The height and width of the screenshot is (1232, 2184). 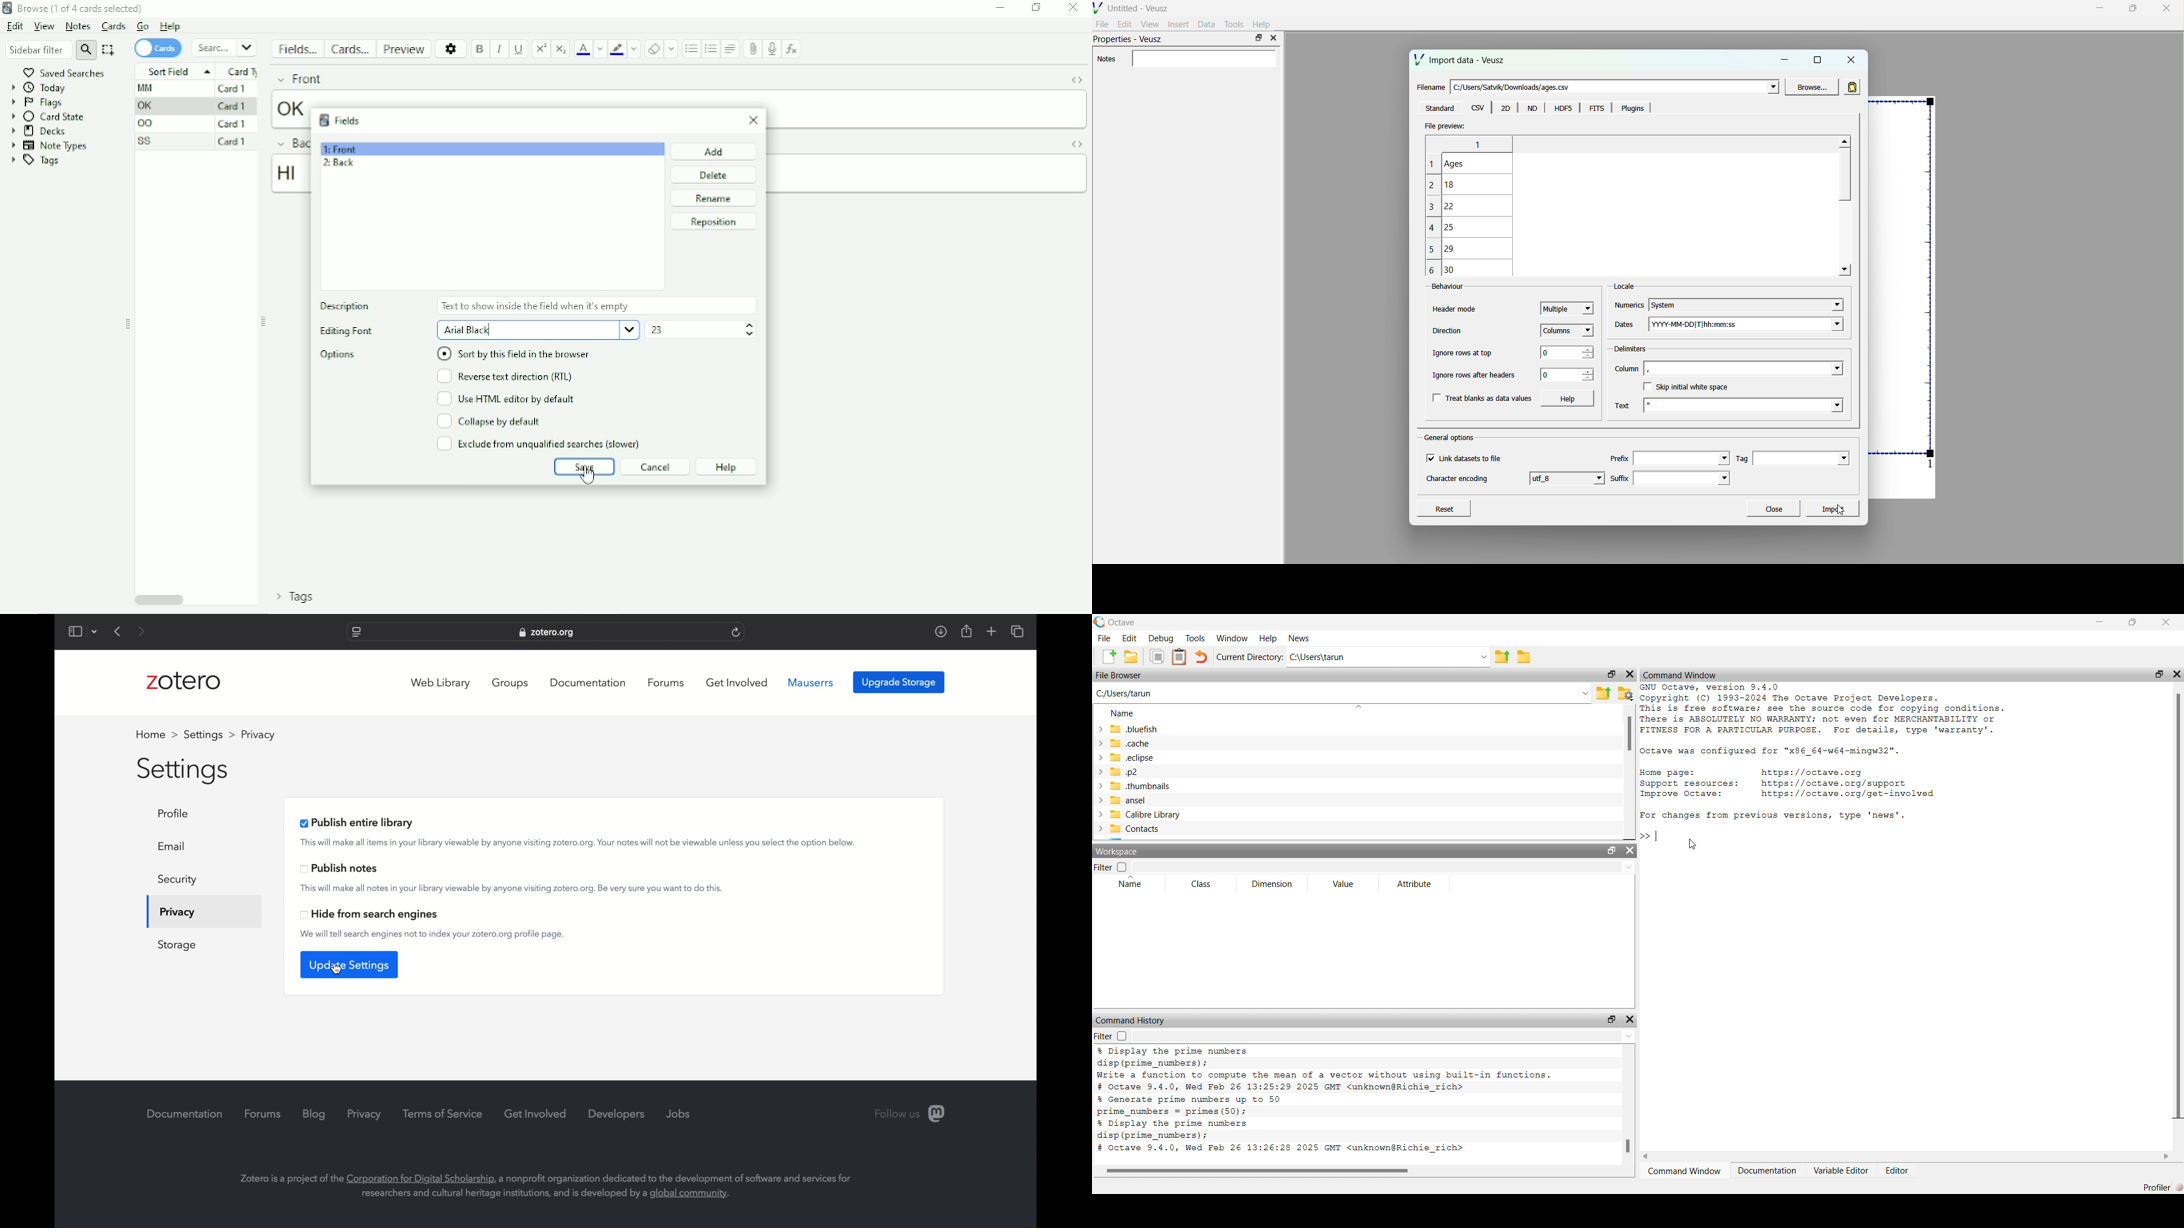 I want to click on settings, so click(x=210, y=735).